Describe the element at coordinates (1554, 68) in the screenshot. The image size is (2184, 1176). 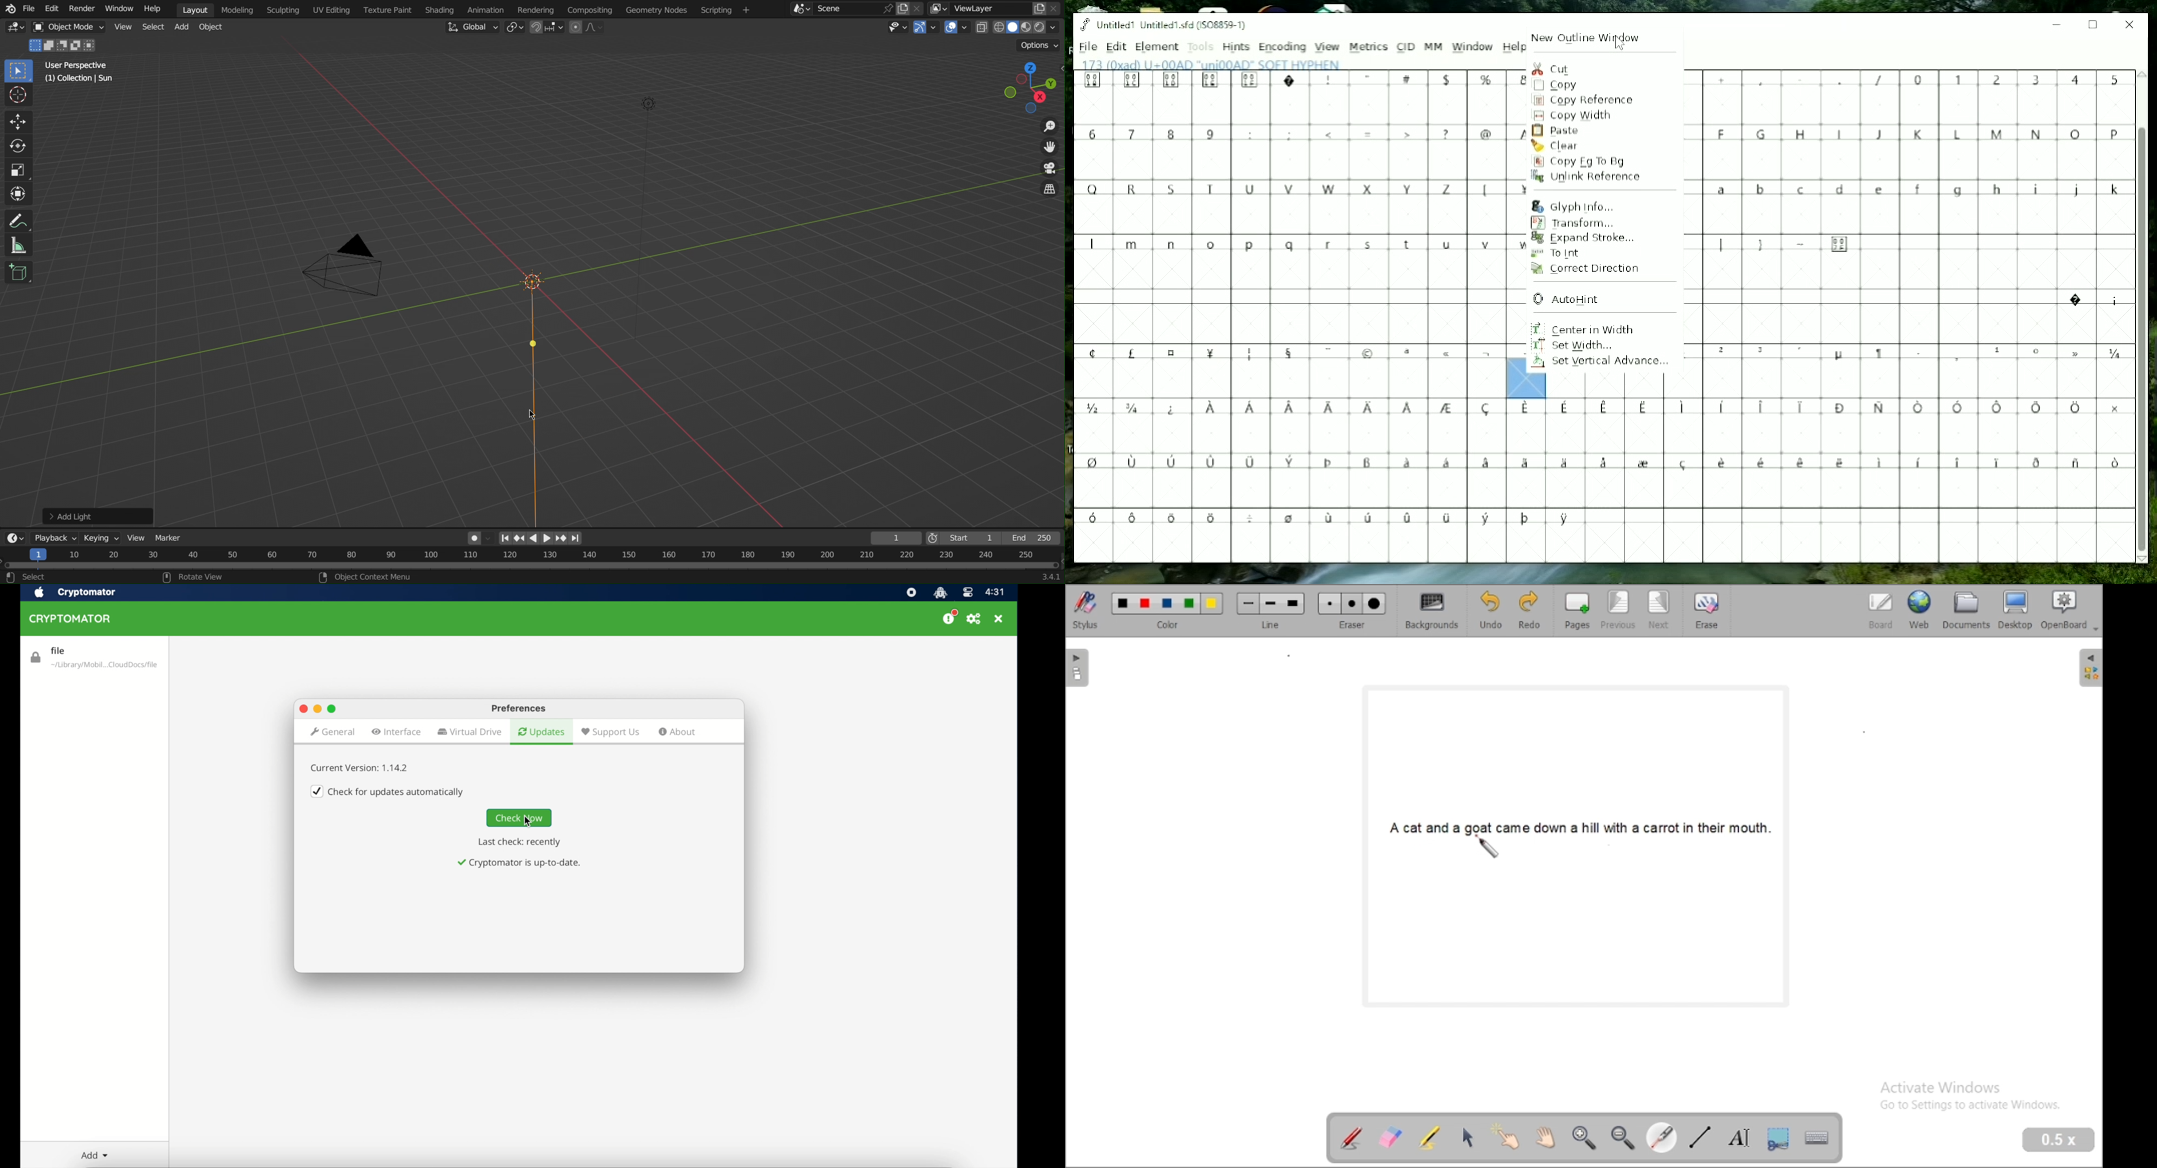
I see `Cut` at that location.